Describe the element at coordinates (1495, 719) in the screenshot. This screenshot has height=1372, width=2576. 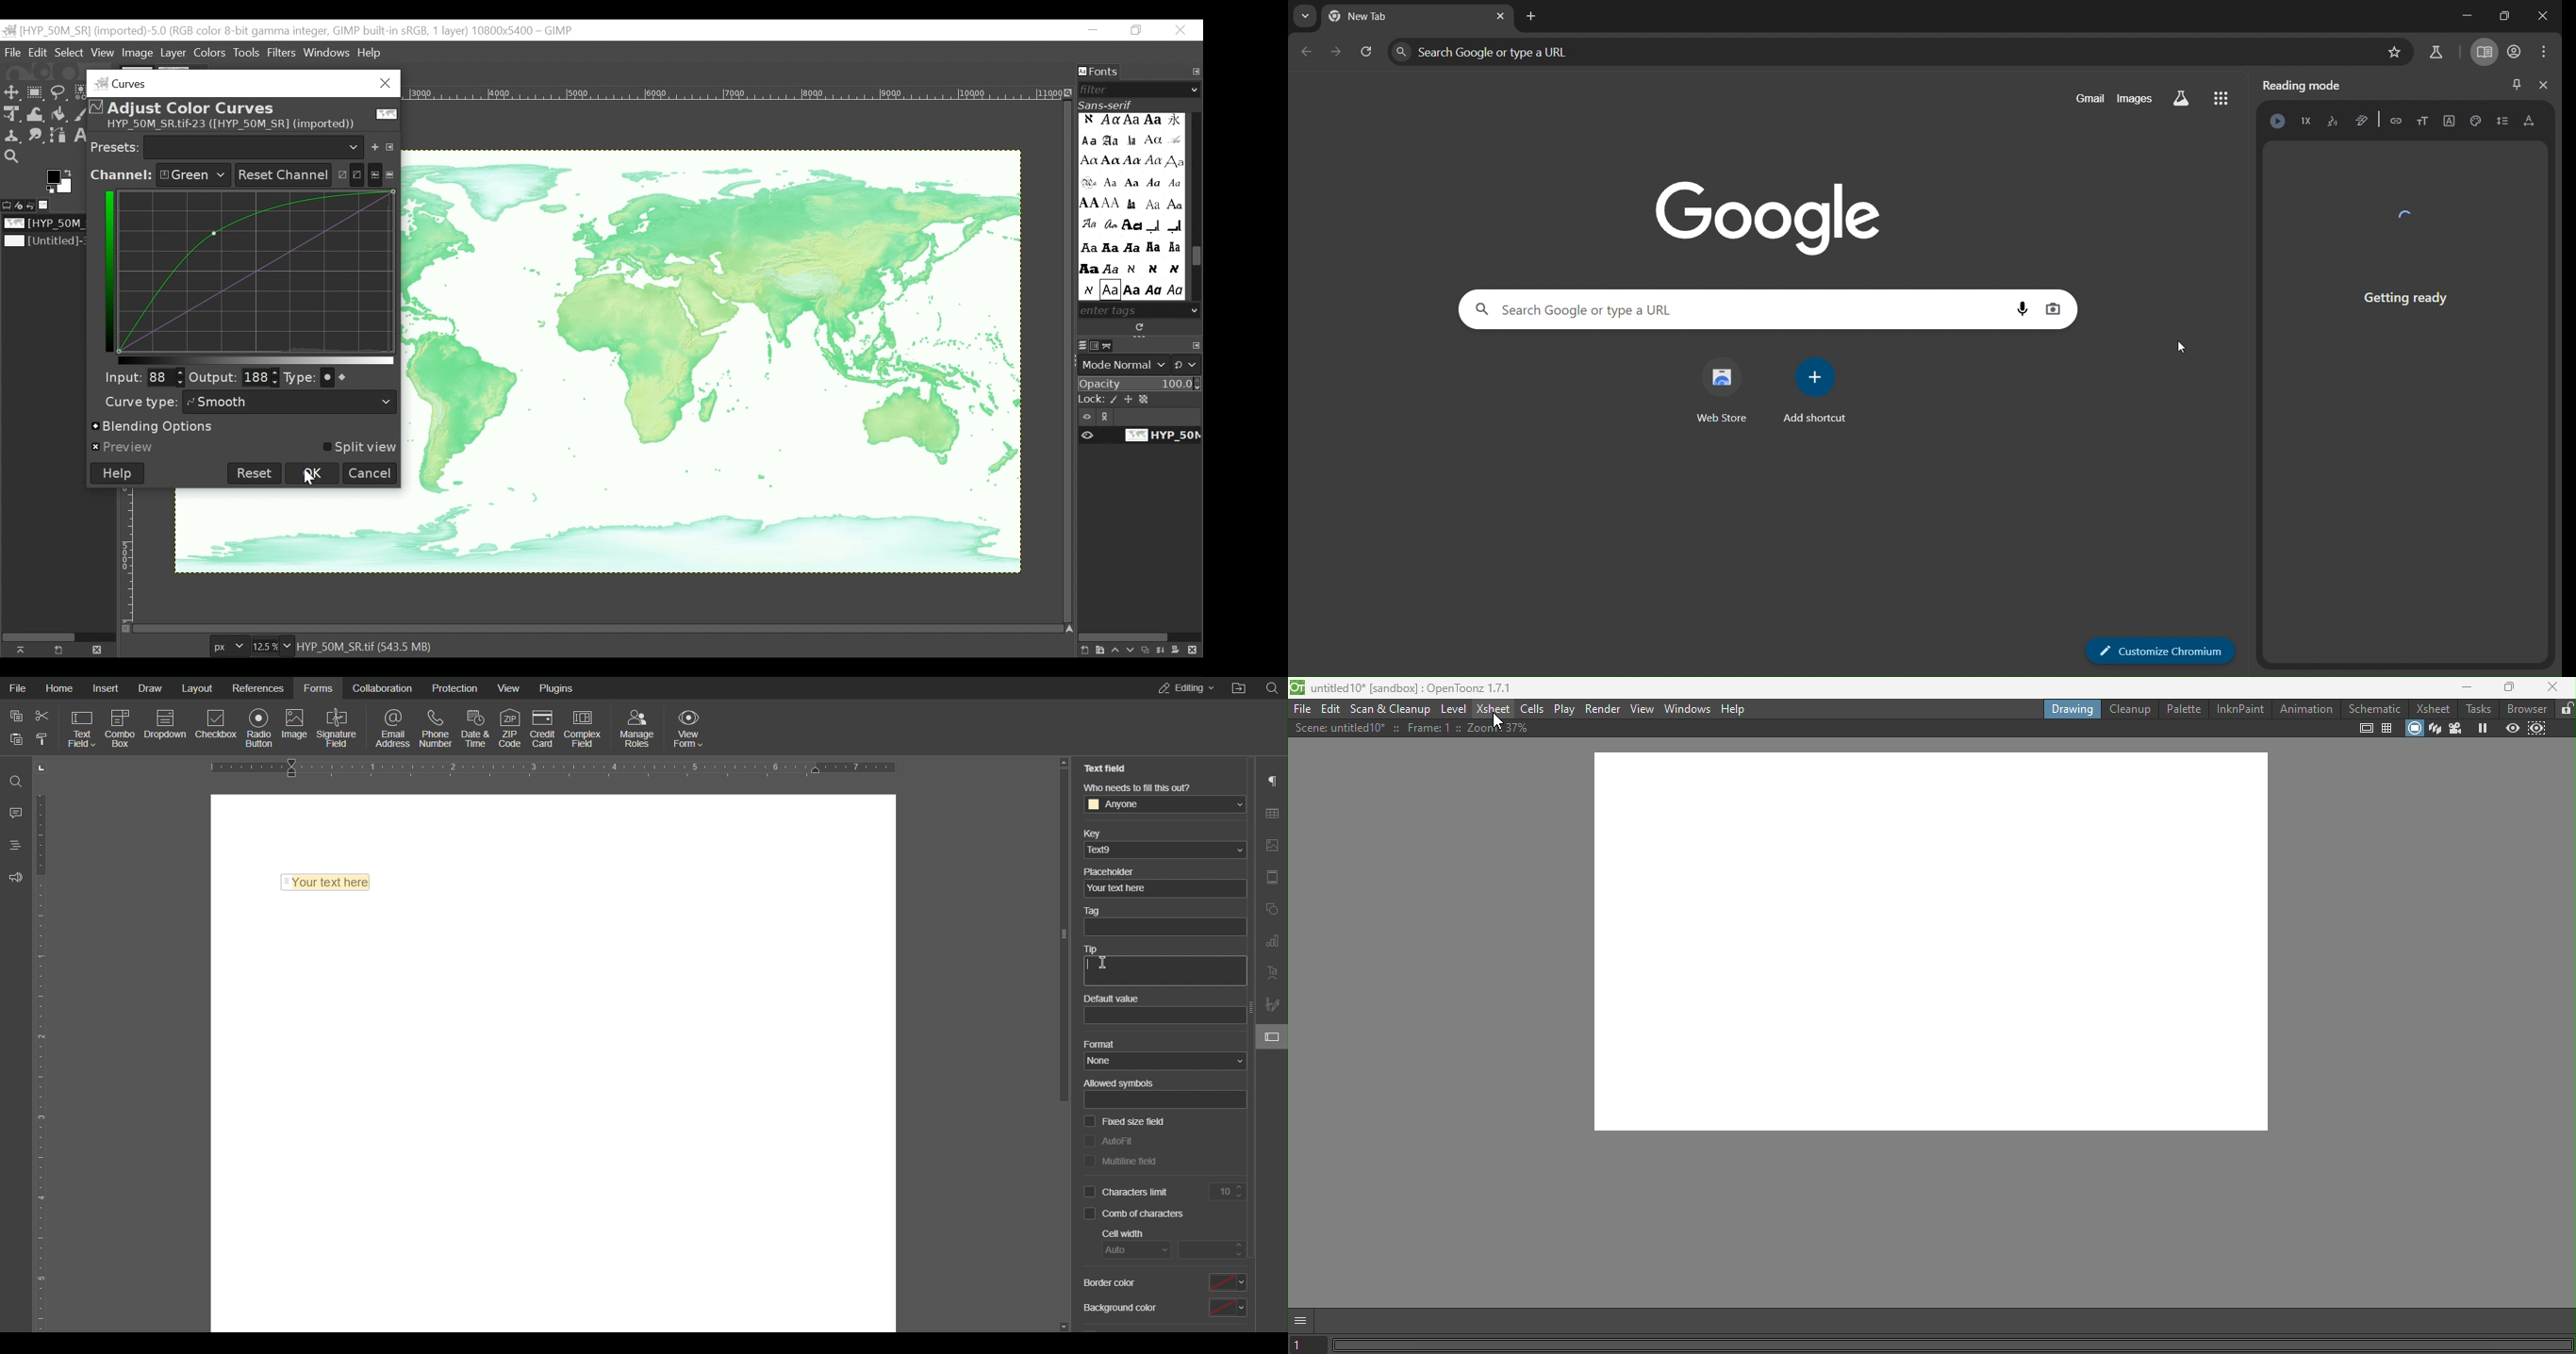
I see `cursor` at that location.